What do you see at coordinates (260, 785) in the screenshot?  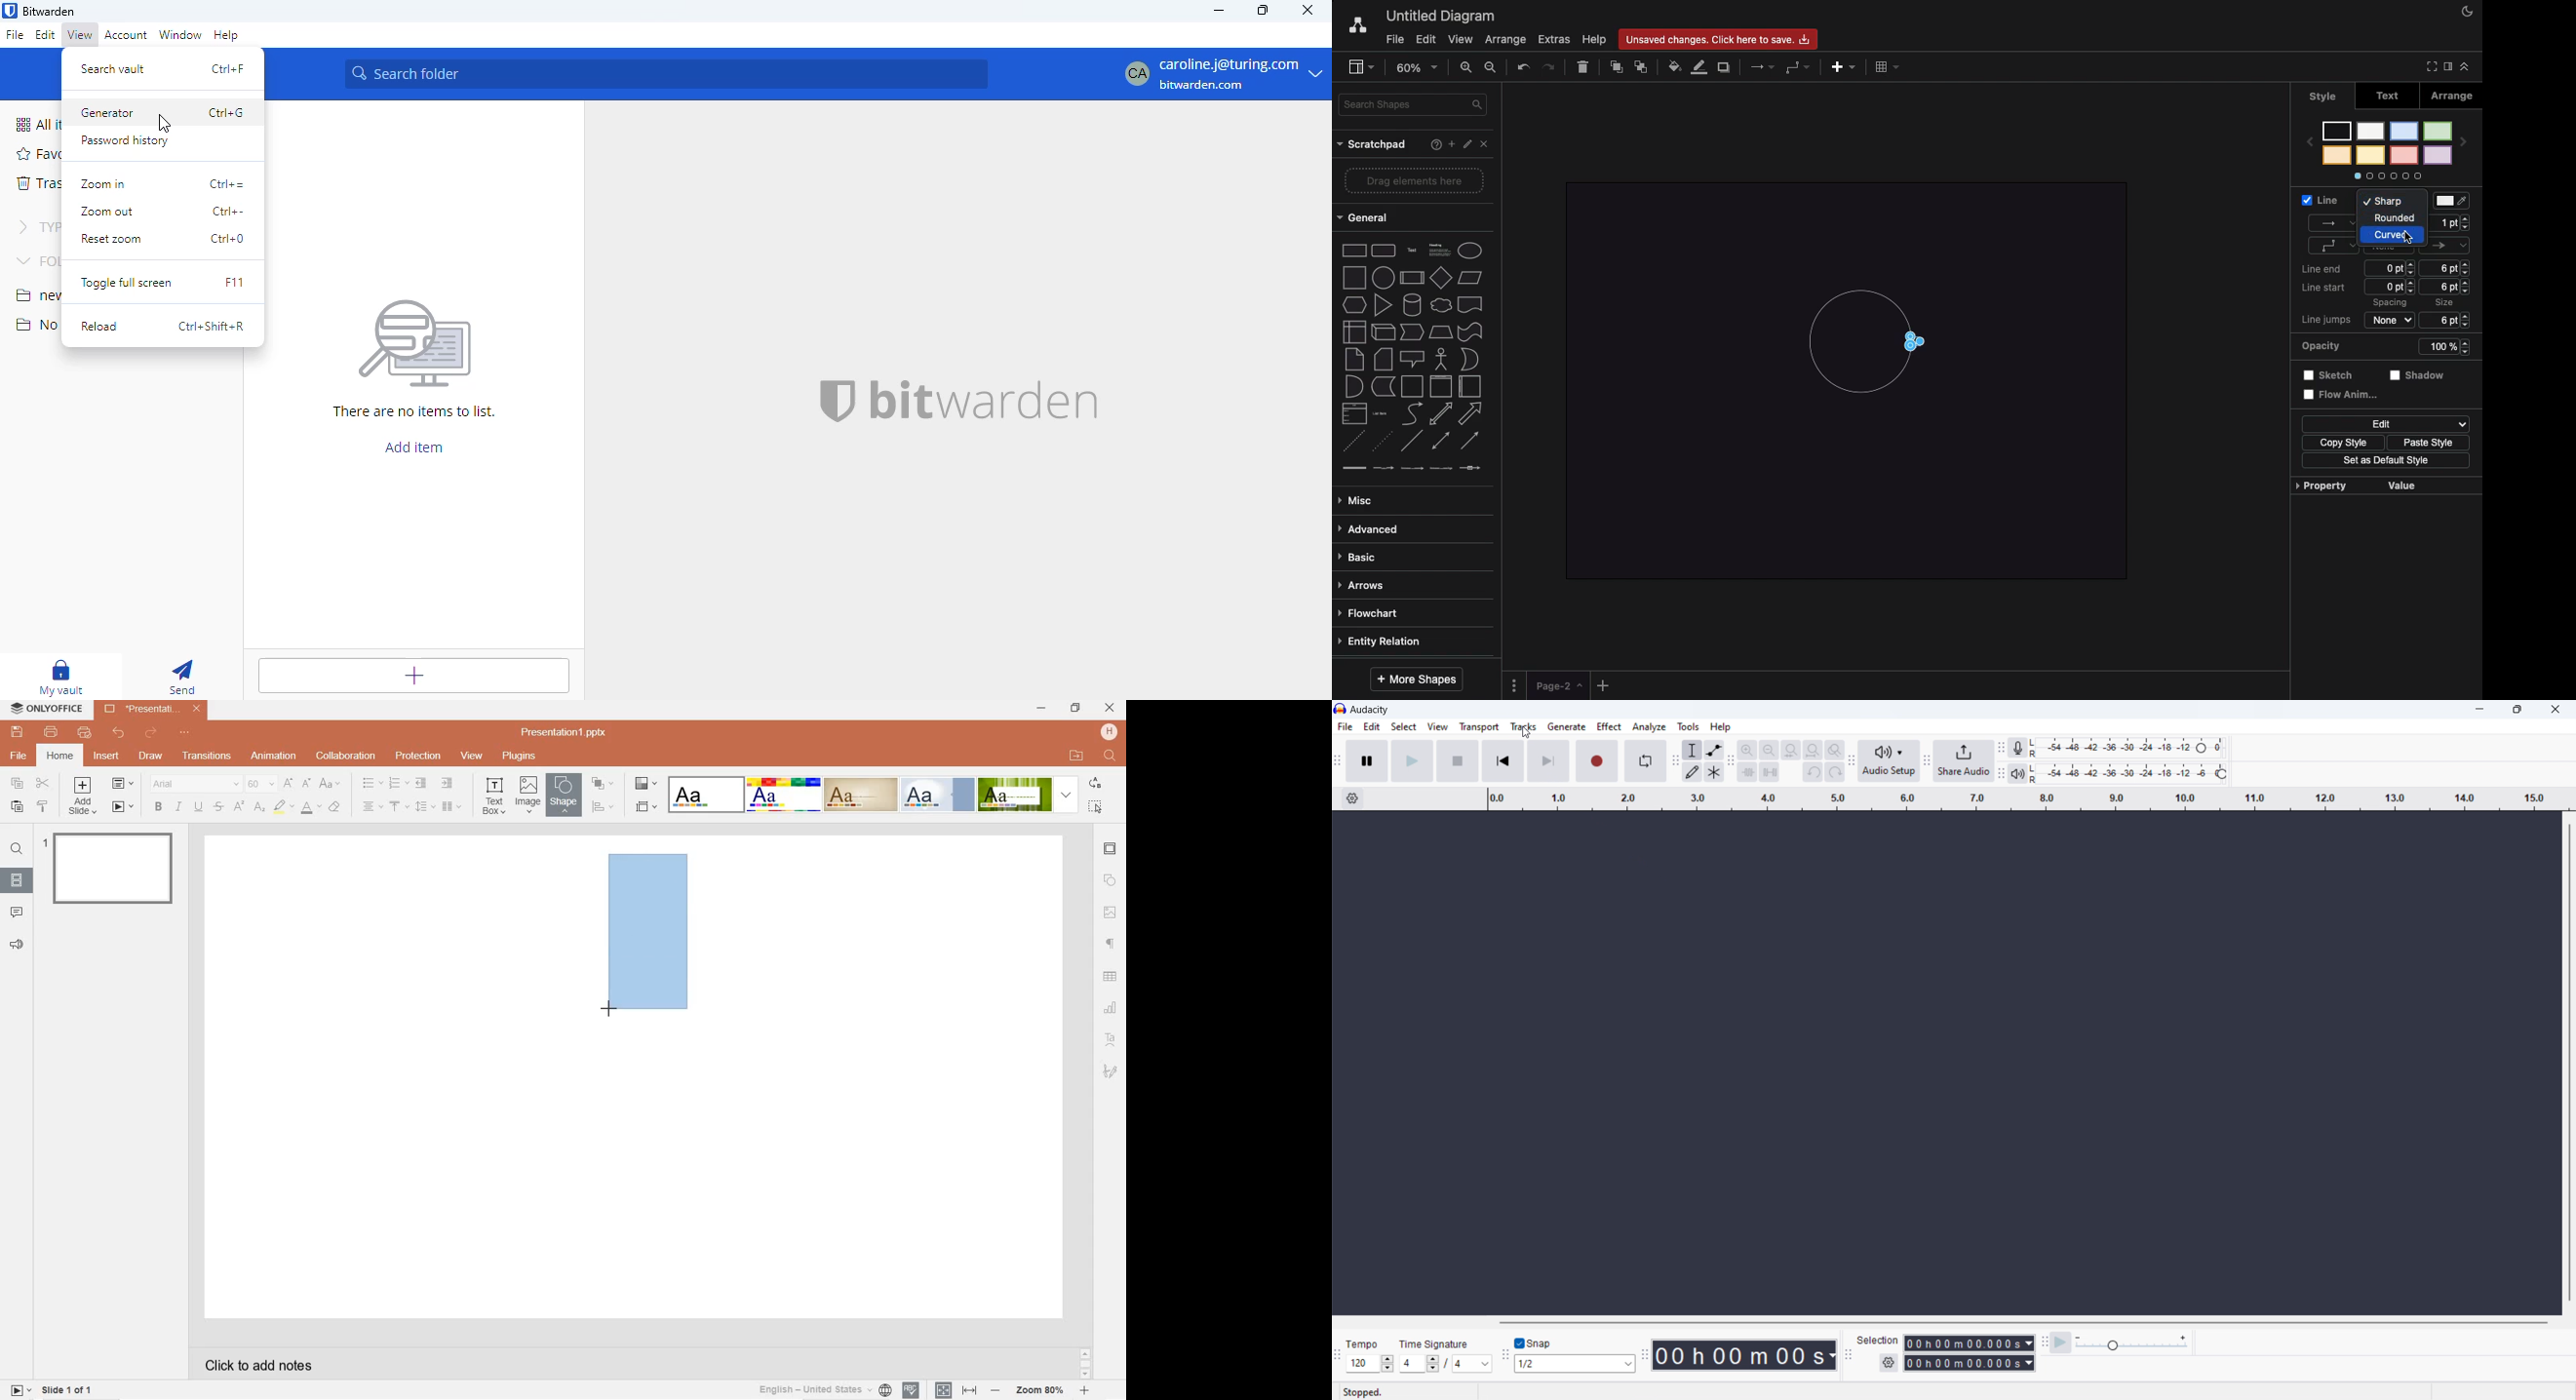 I see `font size: 60` at bounding box center [260, 785].